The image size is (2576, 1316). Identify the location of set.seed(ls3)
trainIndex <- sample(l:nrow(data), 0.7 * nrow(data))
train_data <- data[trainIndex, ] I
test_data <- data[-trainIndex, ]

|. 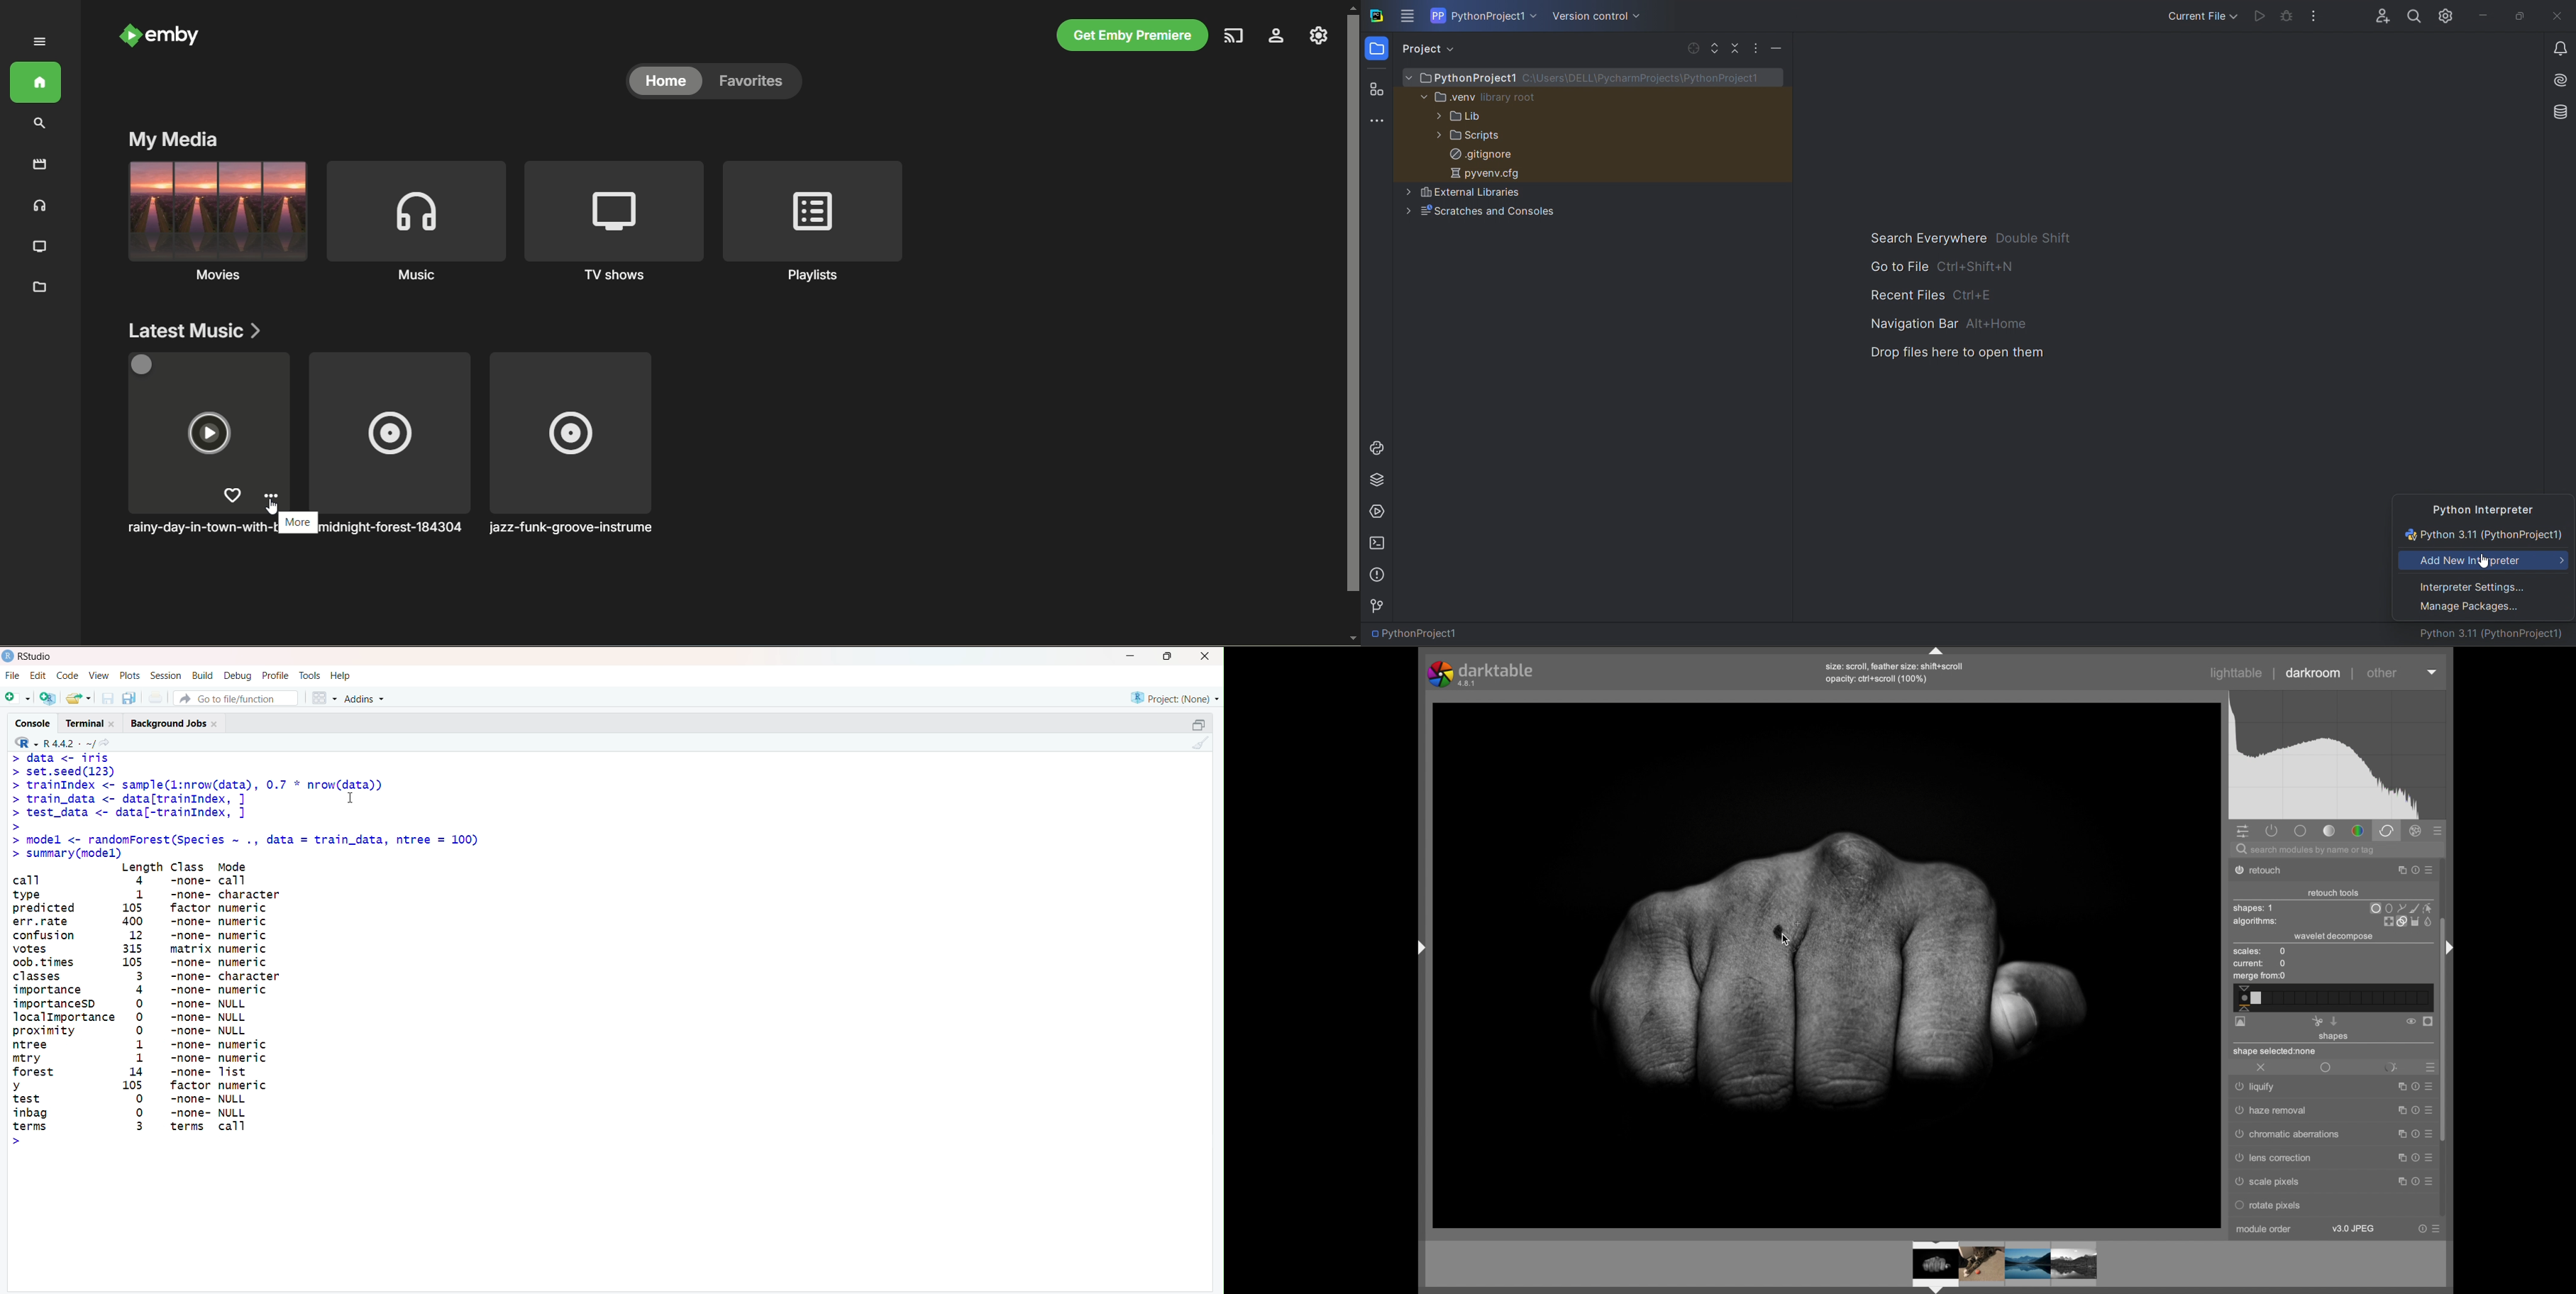
(211, 792).